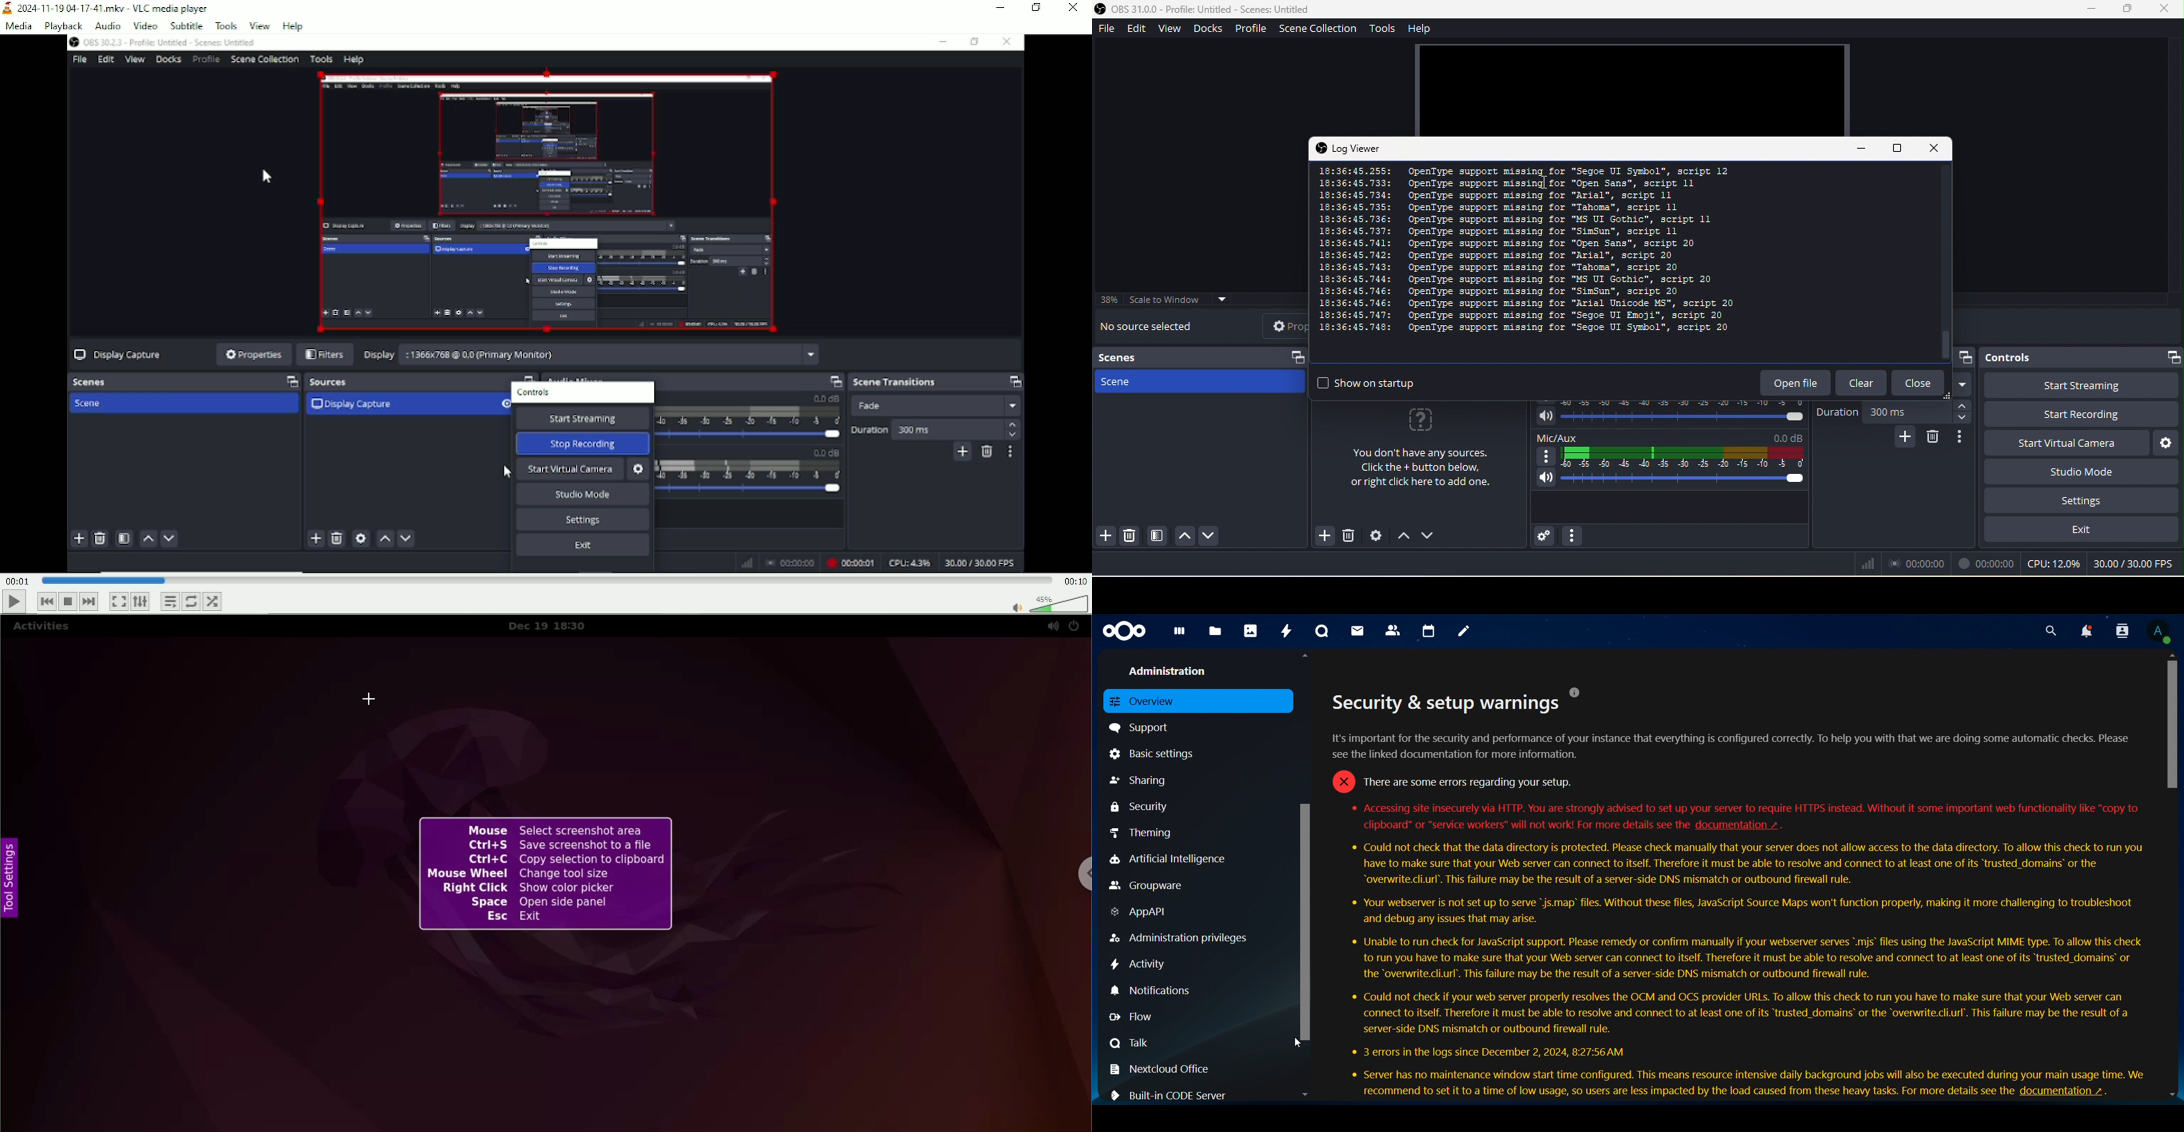  Describe the element at coordinates (2090, 9) in the screenshot. I see `minimize` at that location.